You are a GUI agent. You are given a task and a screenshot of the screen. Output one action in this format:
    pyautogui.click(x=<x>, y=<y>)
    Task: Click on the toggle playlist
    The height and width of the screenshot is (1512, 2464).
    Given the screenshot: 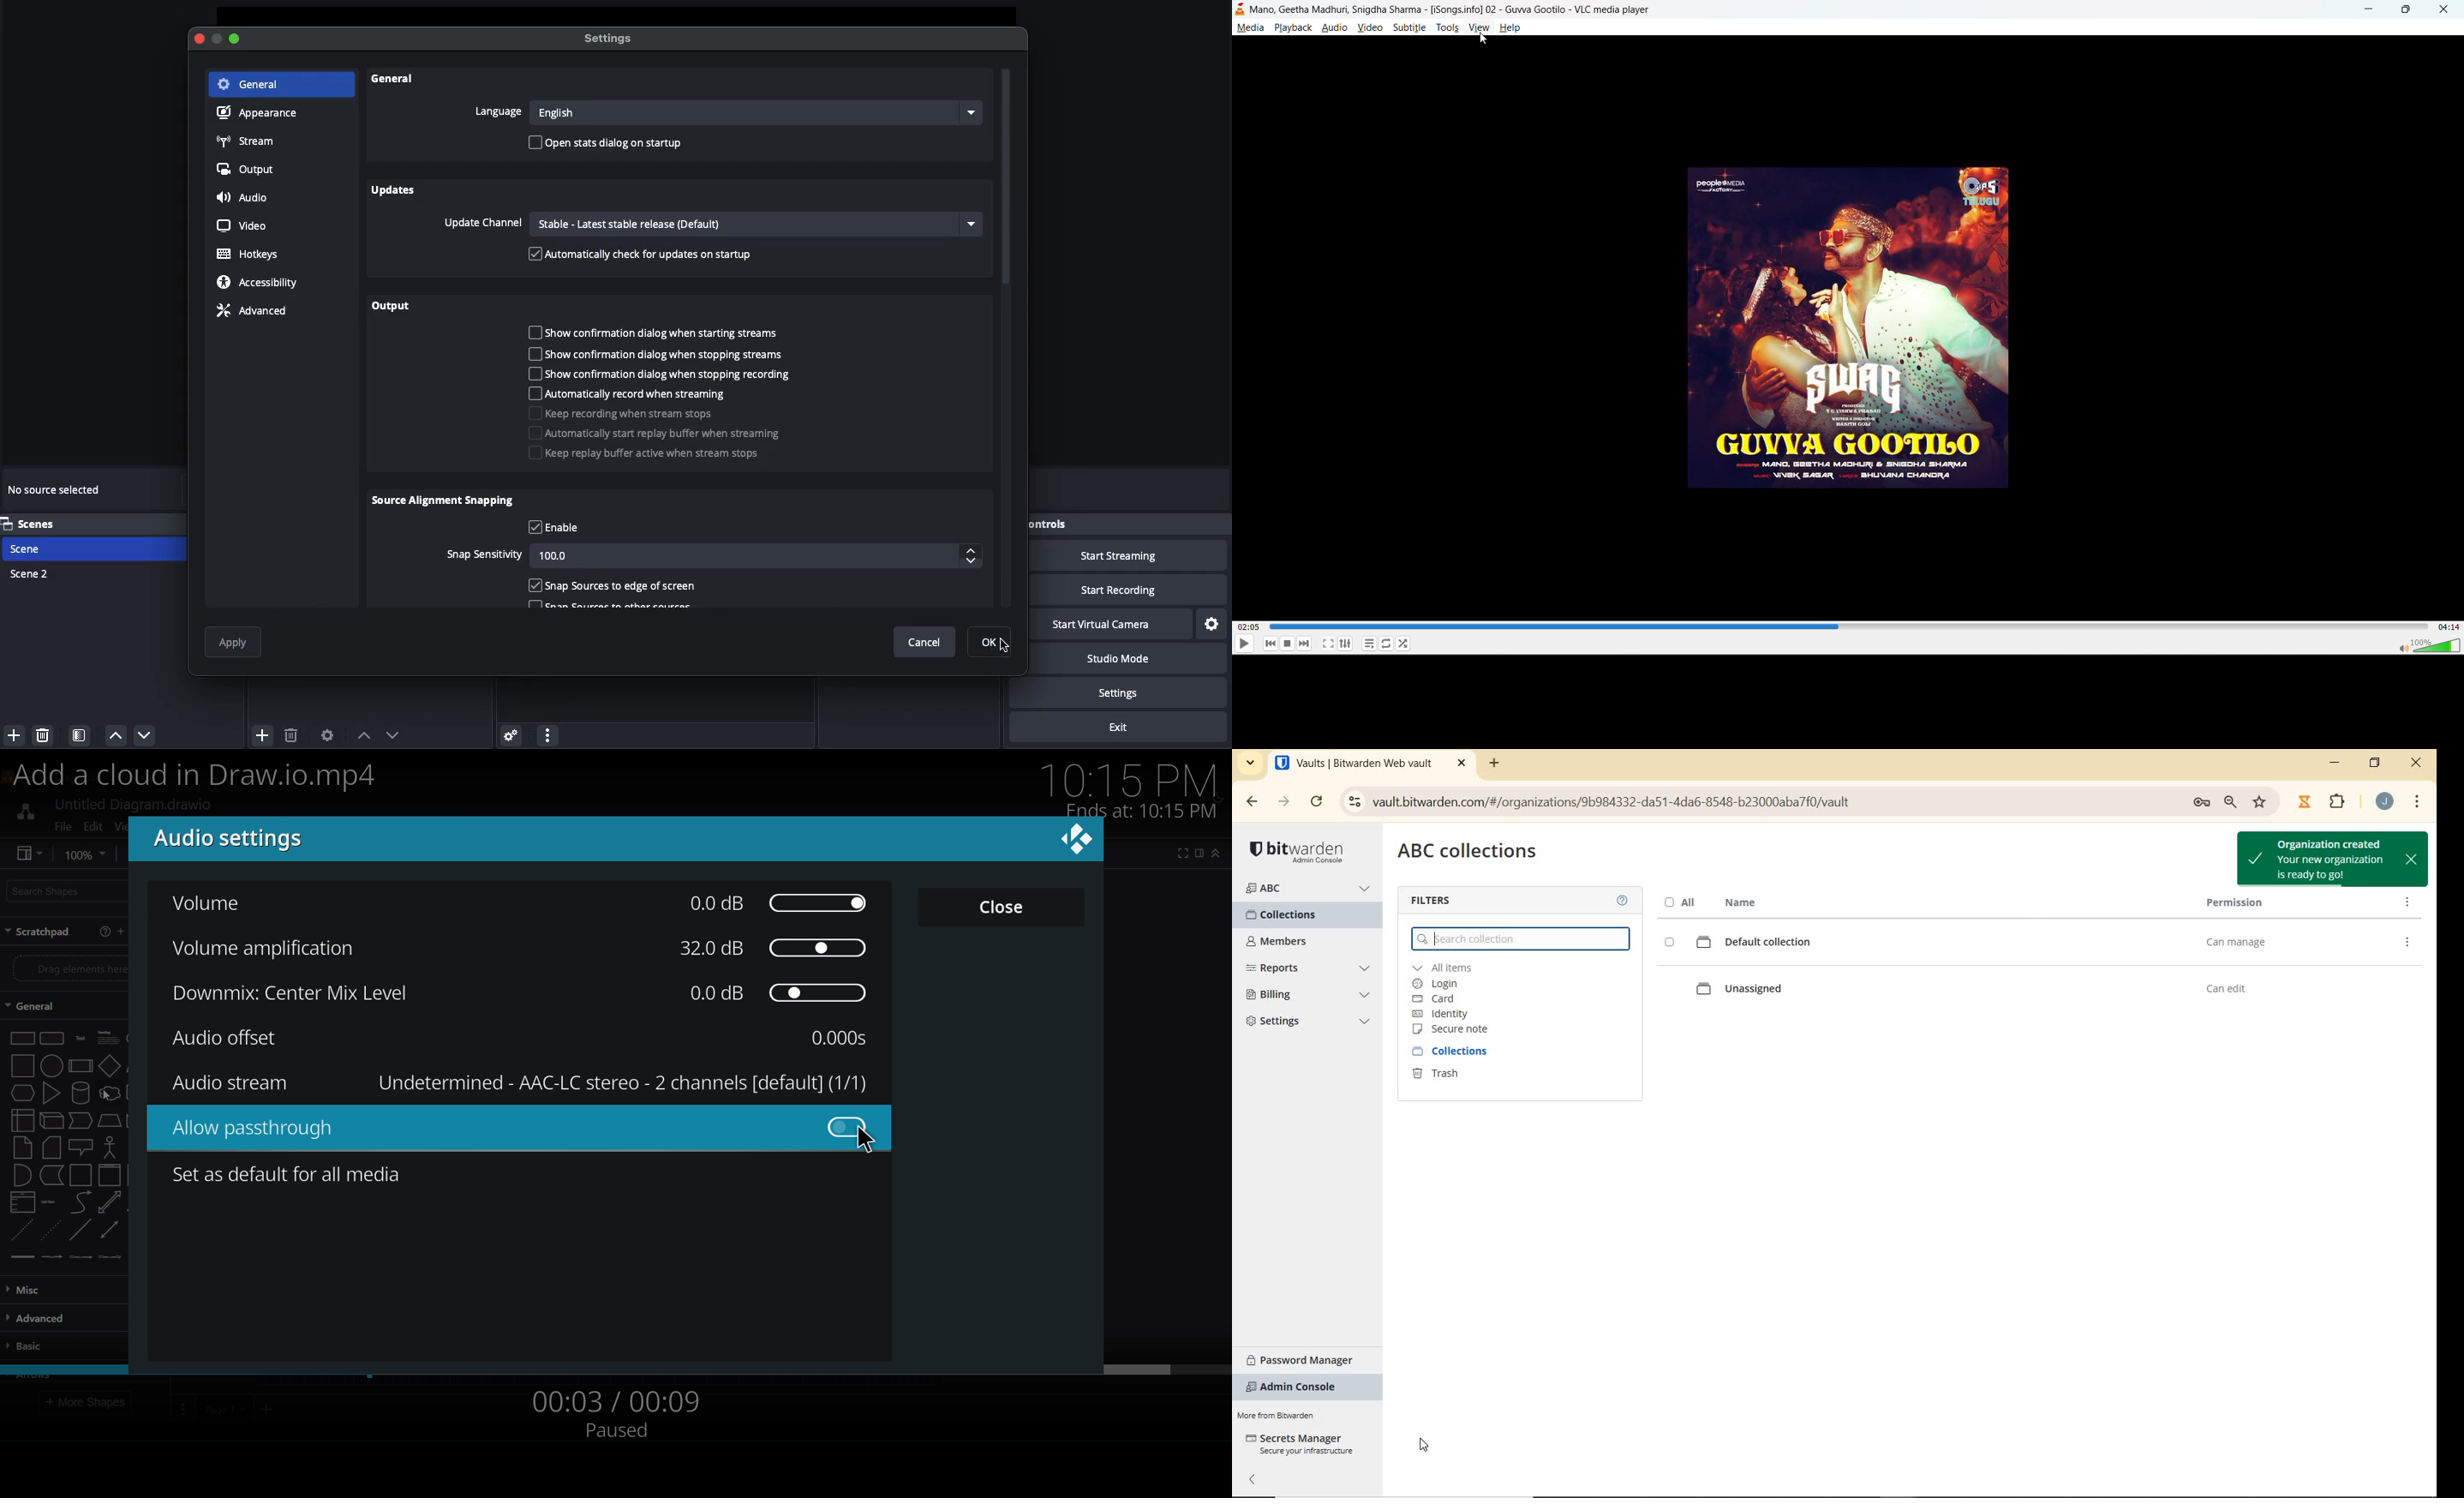 What is the action you would take?
    pyautogui.click(x=1369, y=644)
    